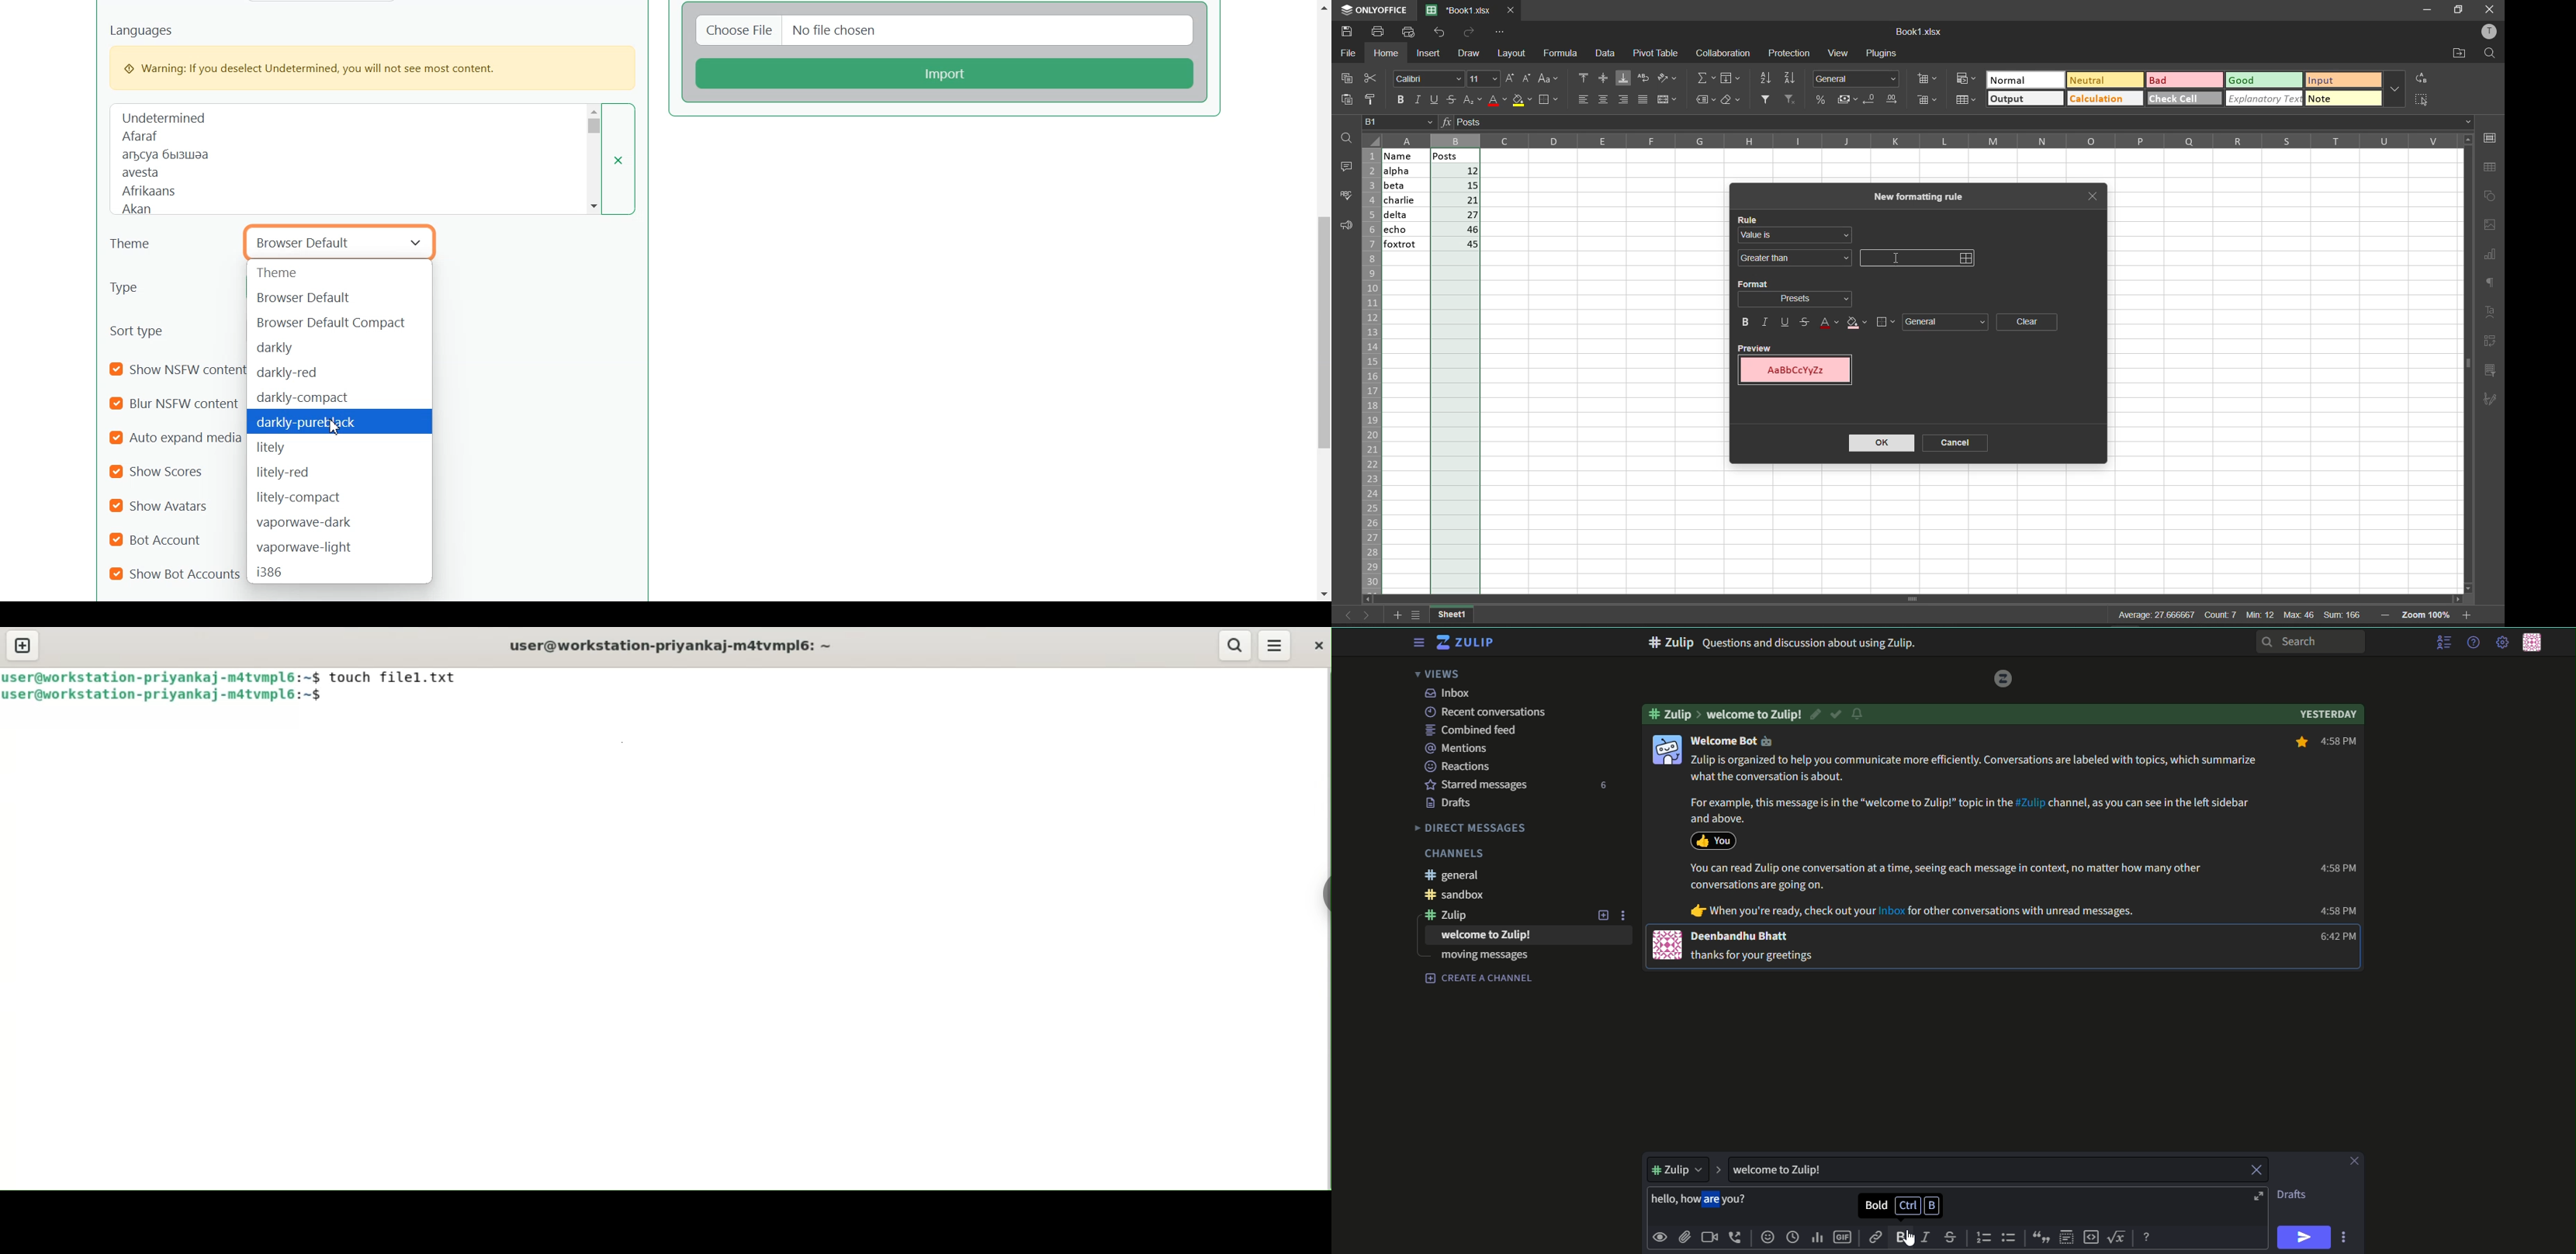  What do you see at coordinates (2494, 398) in the screenshot?
I see `signature settings` at bounding box center [2494, 398].